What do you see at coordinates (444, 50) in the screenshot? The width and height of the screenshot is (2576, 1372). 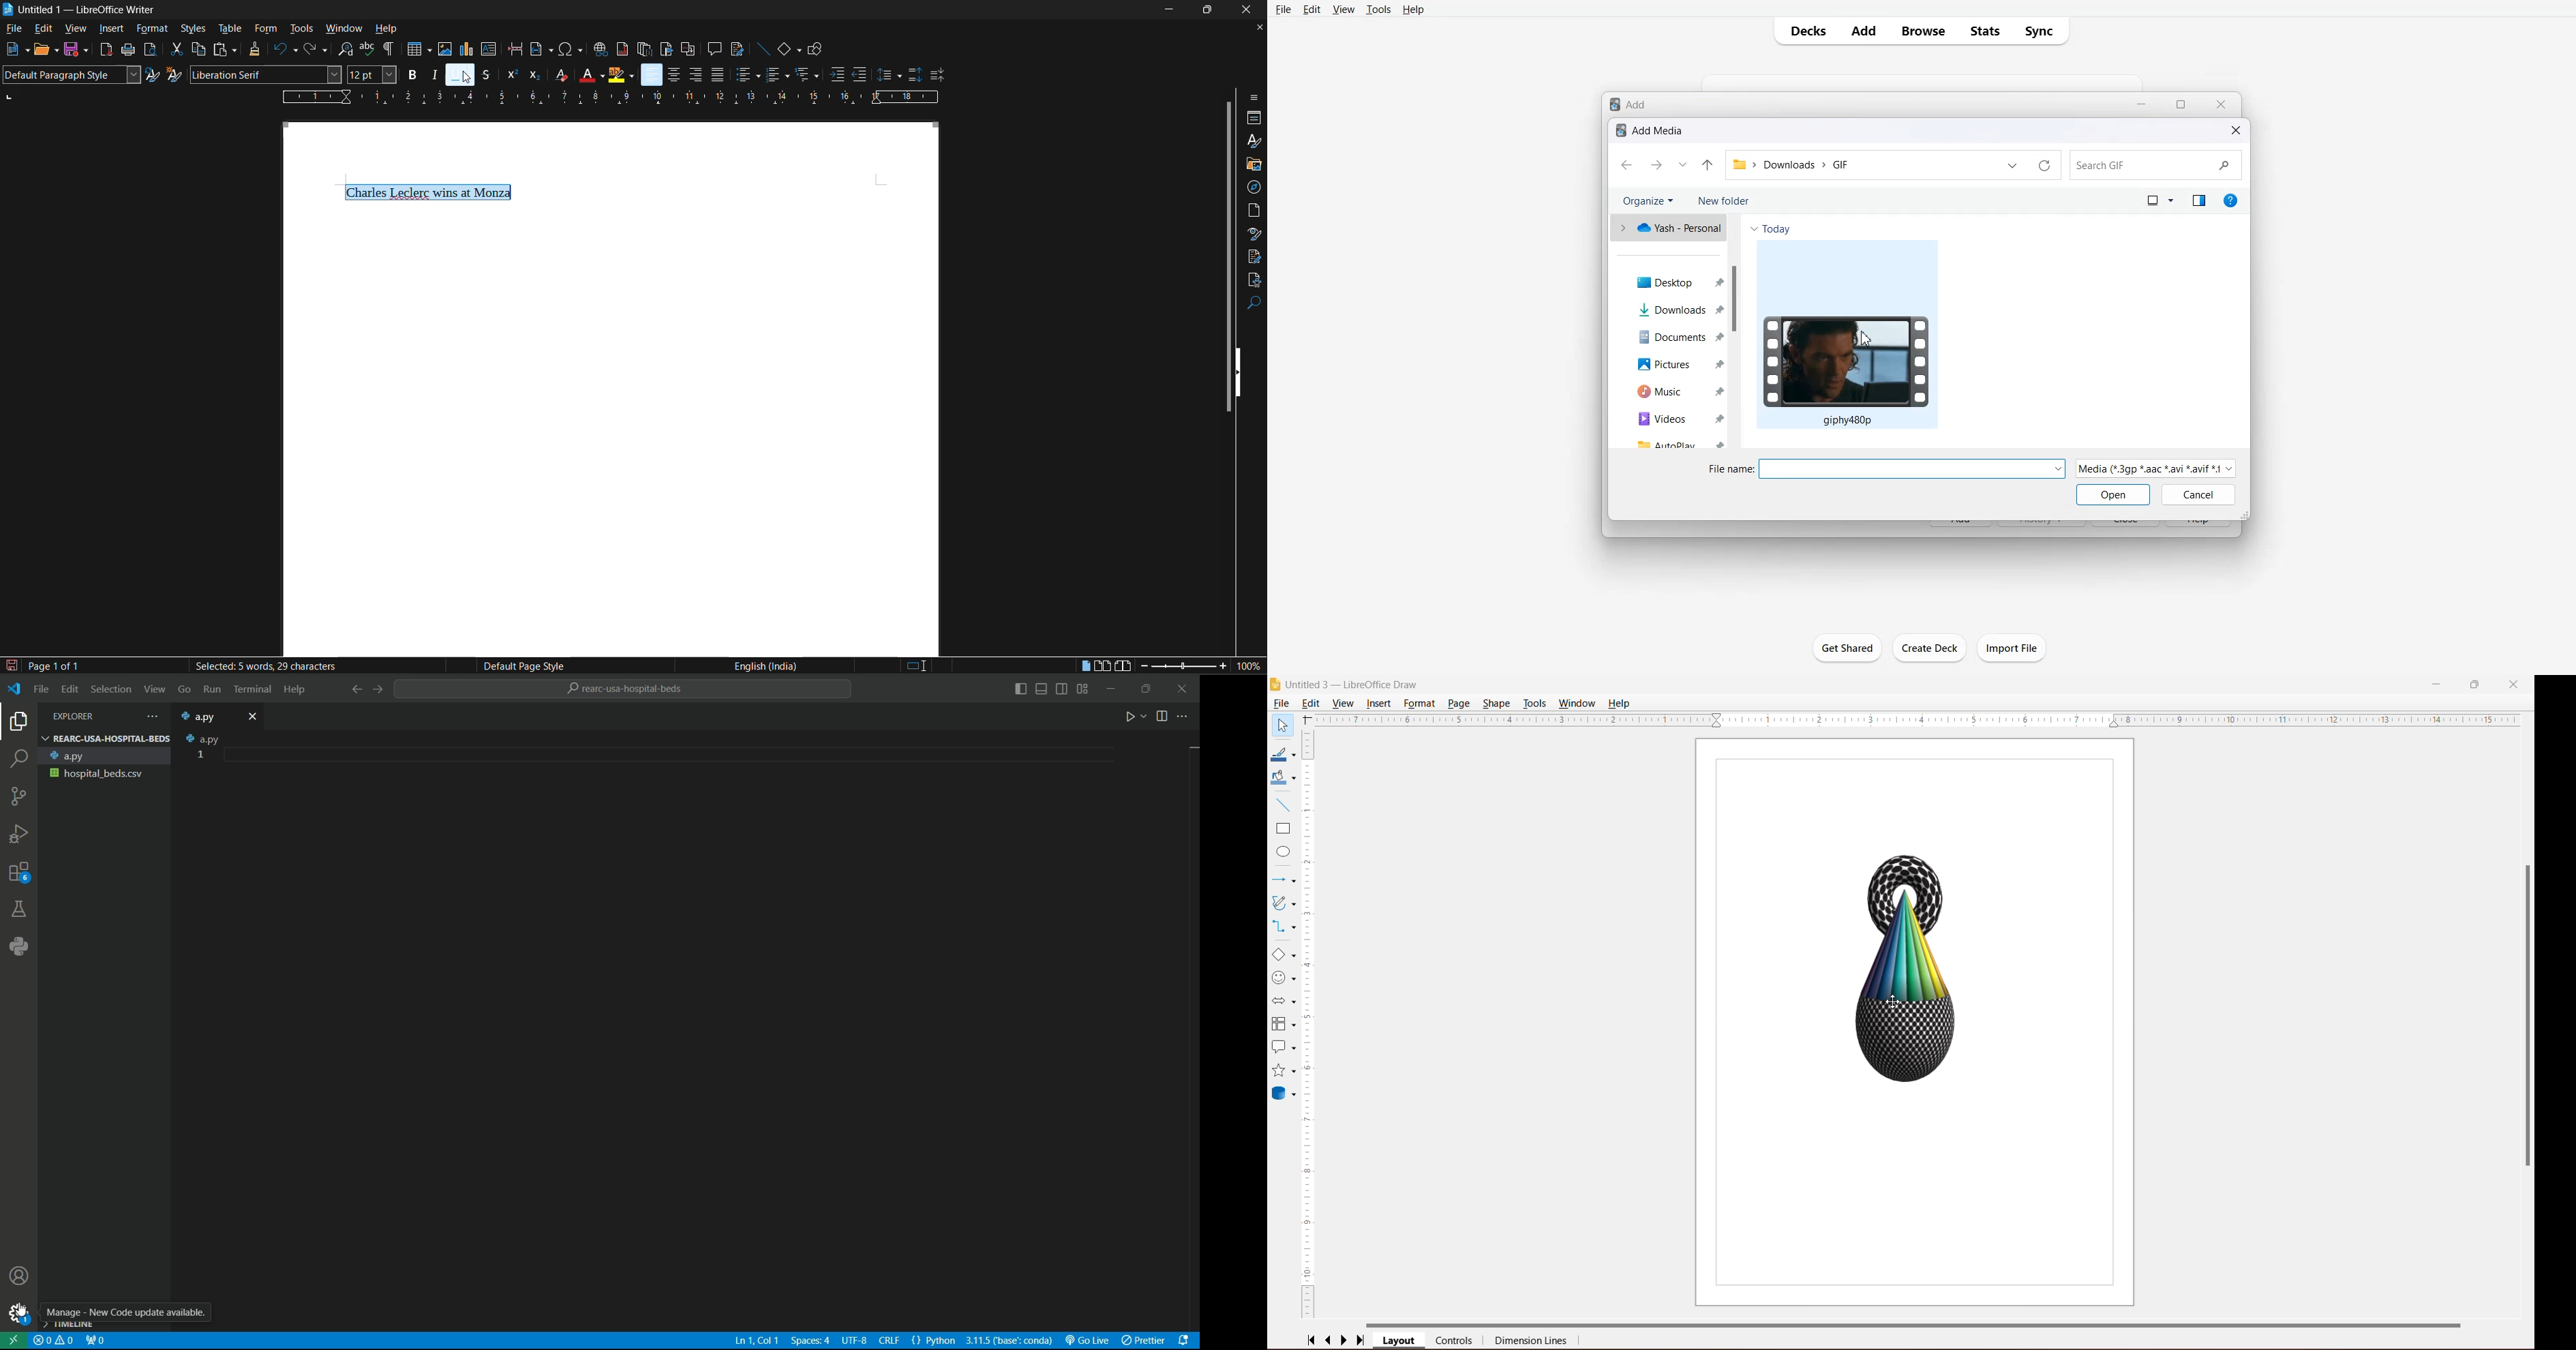 I see `insert image` at bounding box center [444, 50].